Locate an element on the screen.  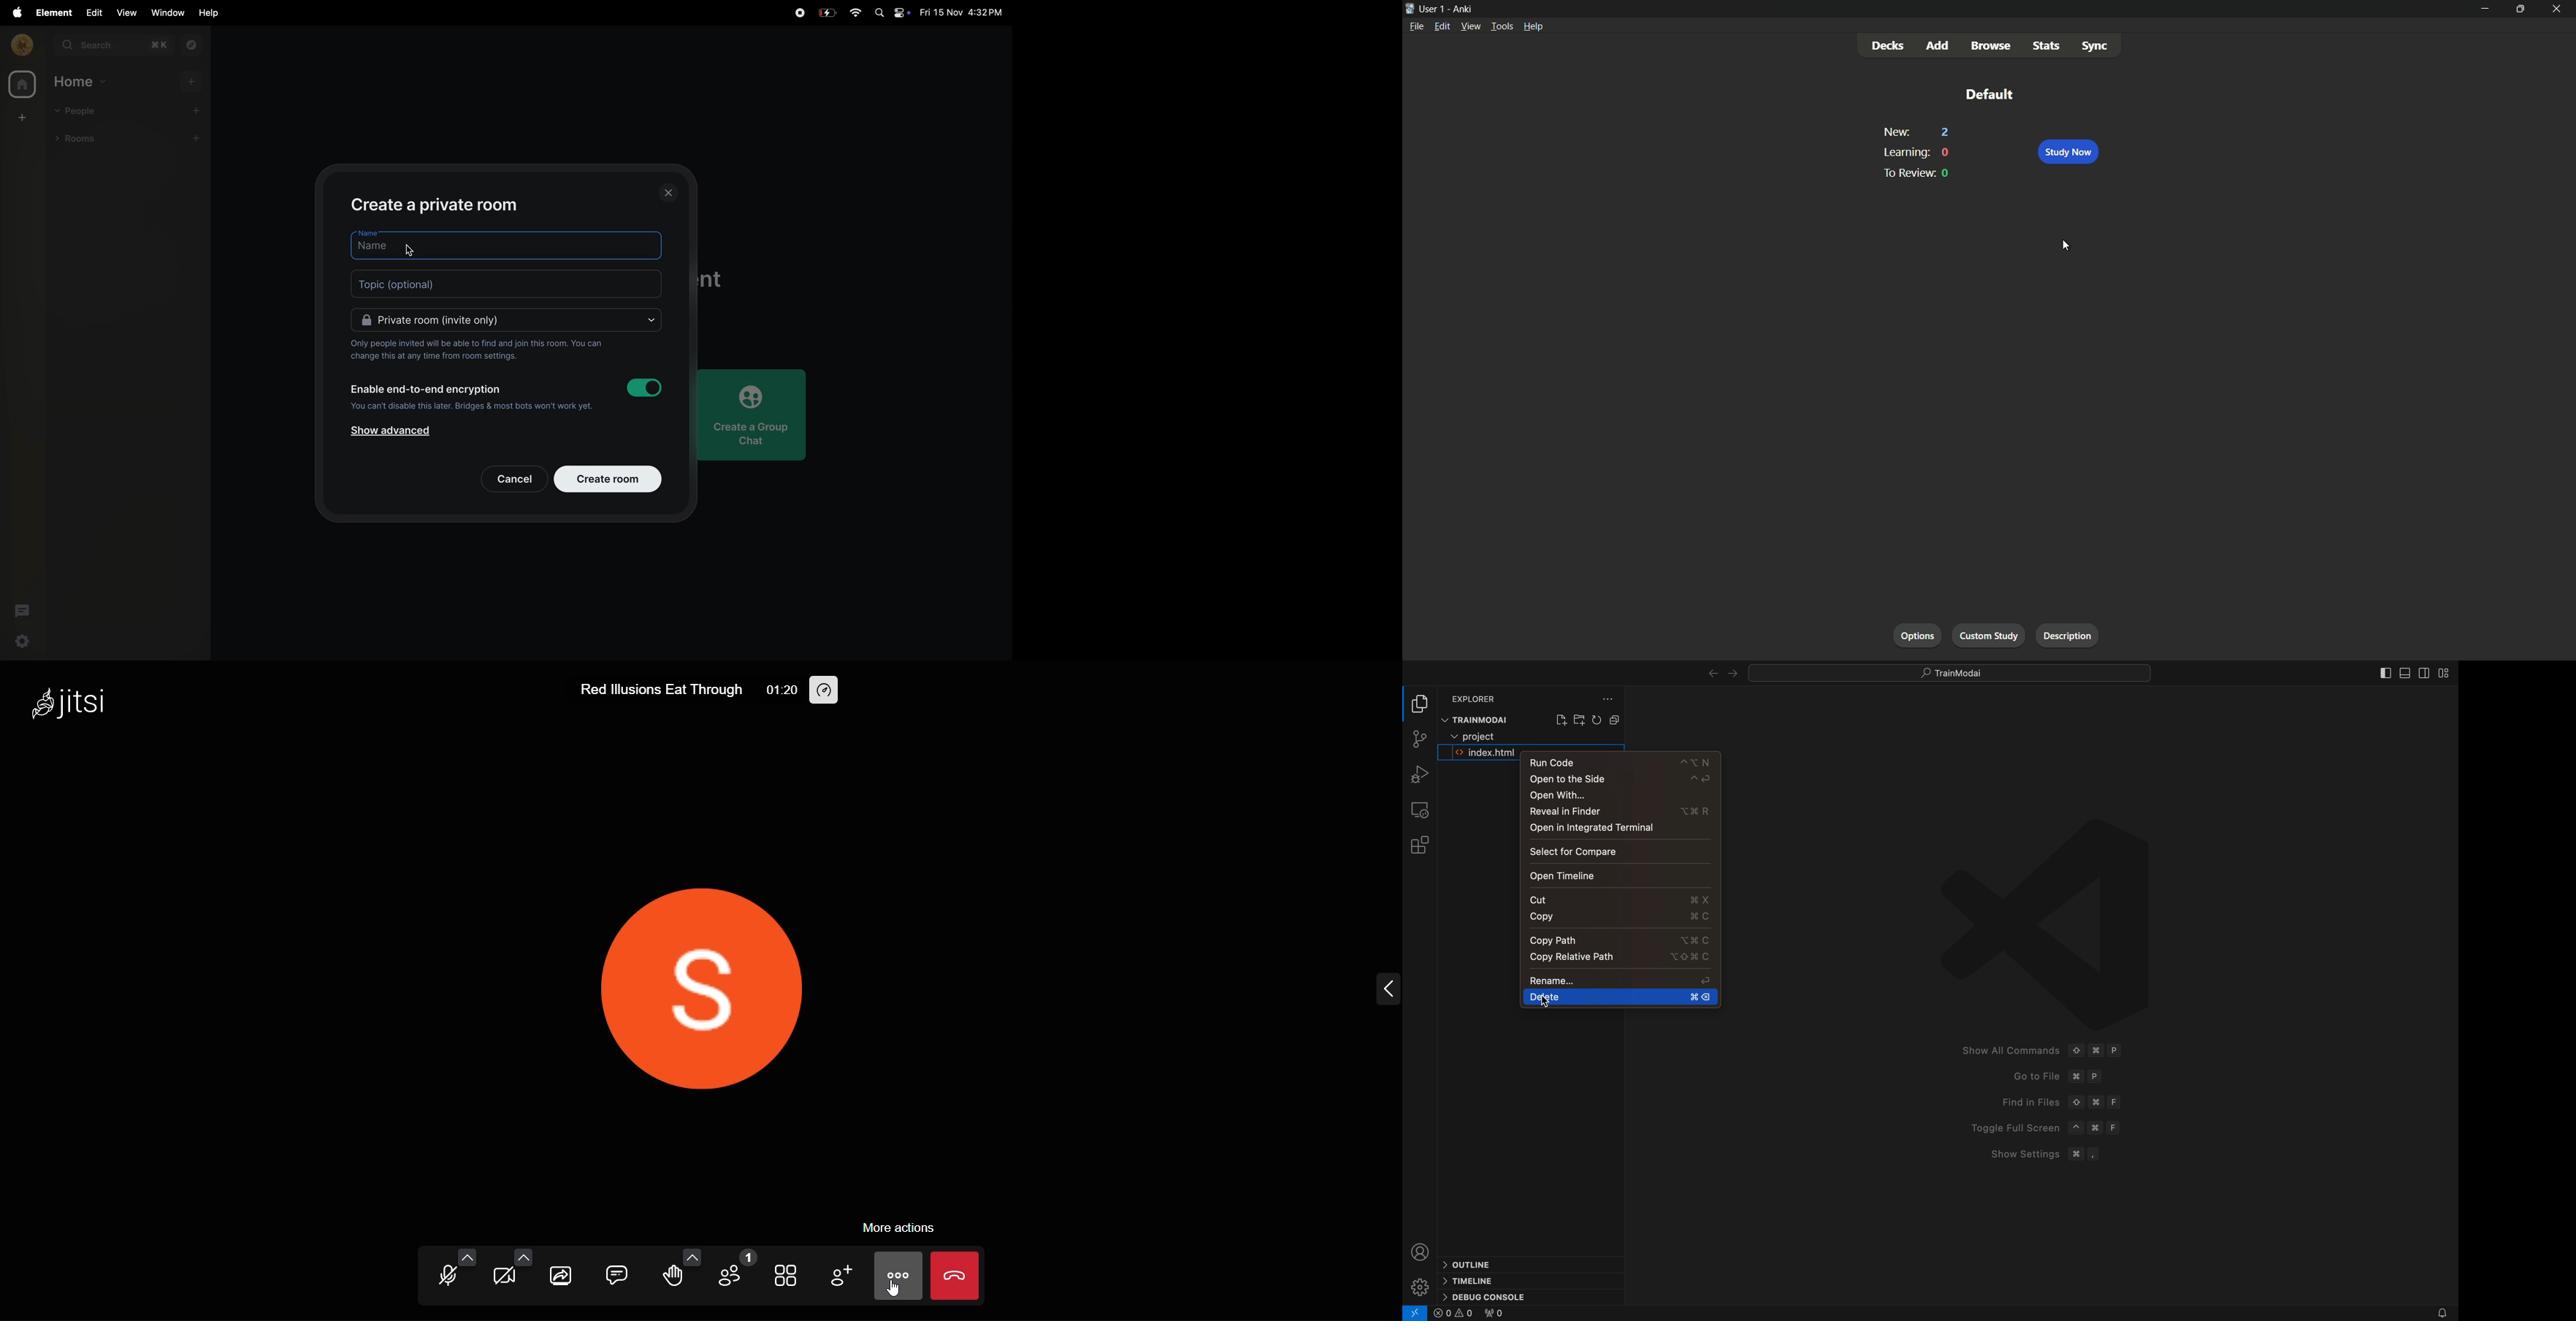
custom study is located at coordinates (1990, 634).